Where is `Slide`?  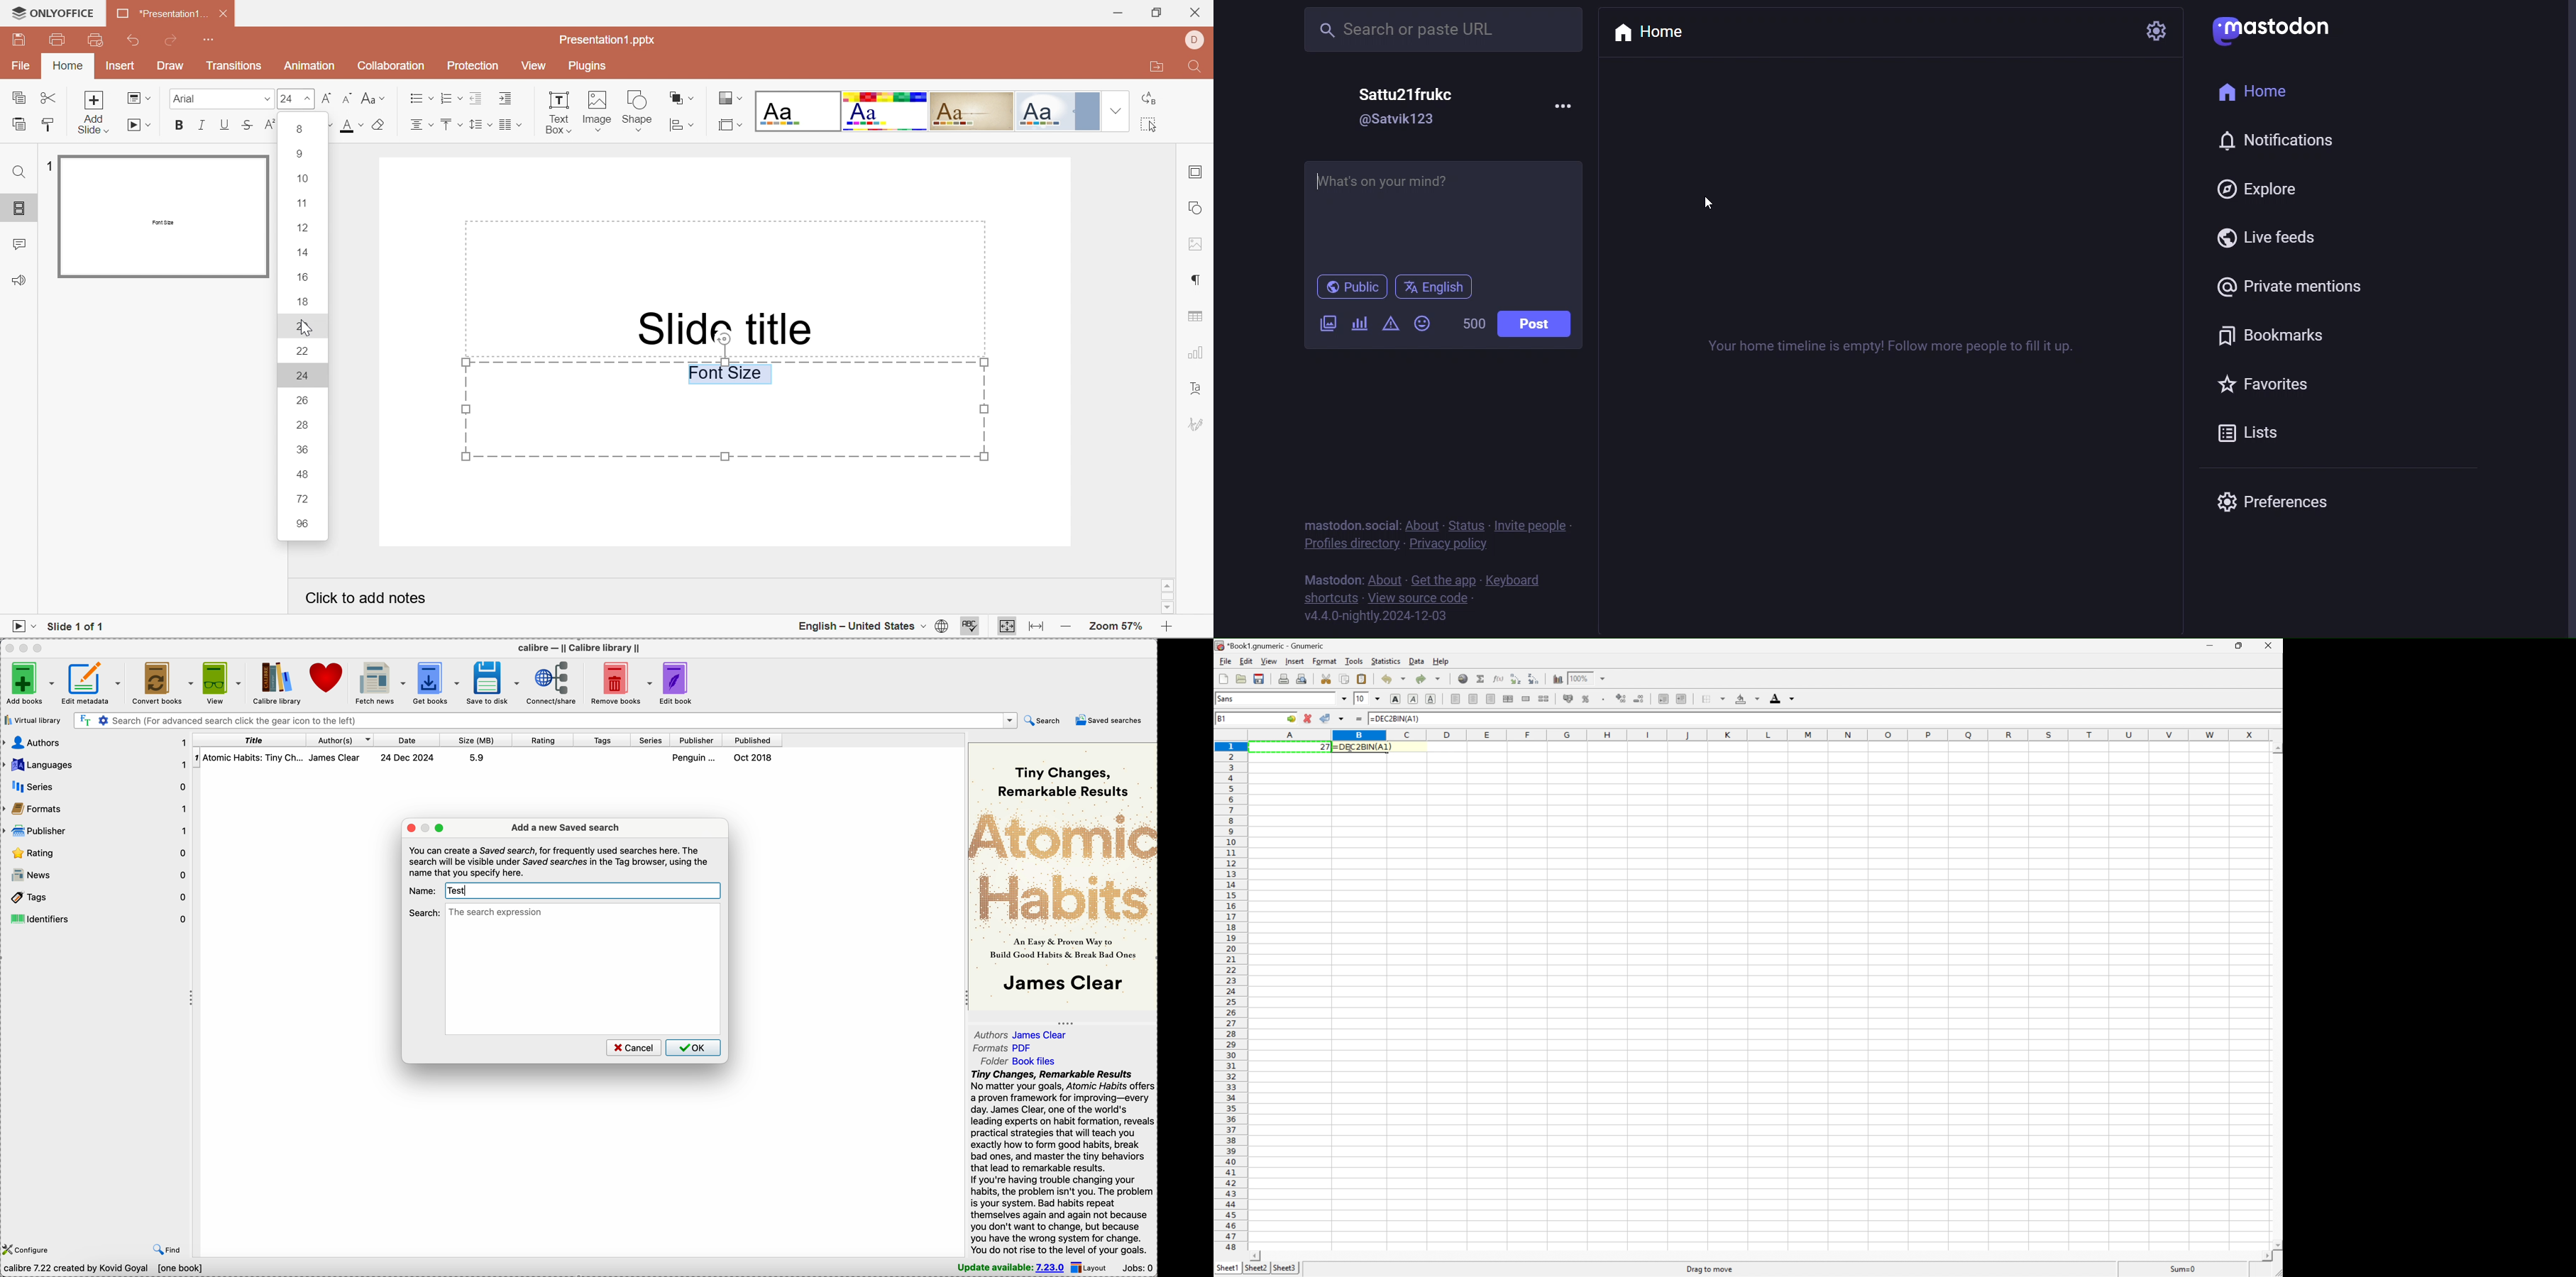
Slide is located at coordinates (165, 216).